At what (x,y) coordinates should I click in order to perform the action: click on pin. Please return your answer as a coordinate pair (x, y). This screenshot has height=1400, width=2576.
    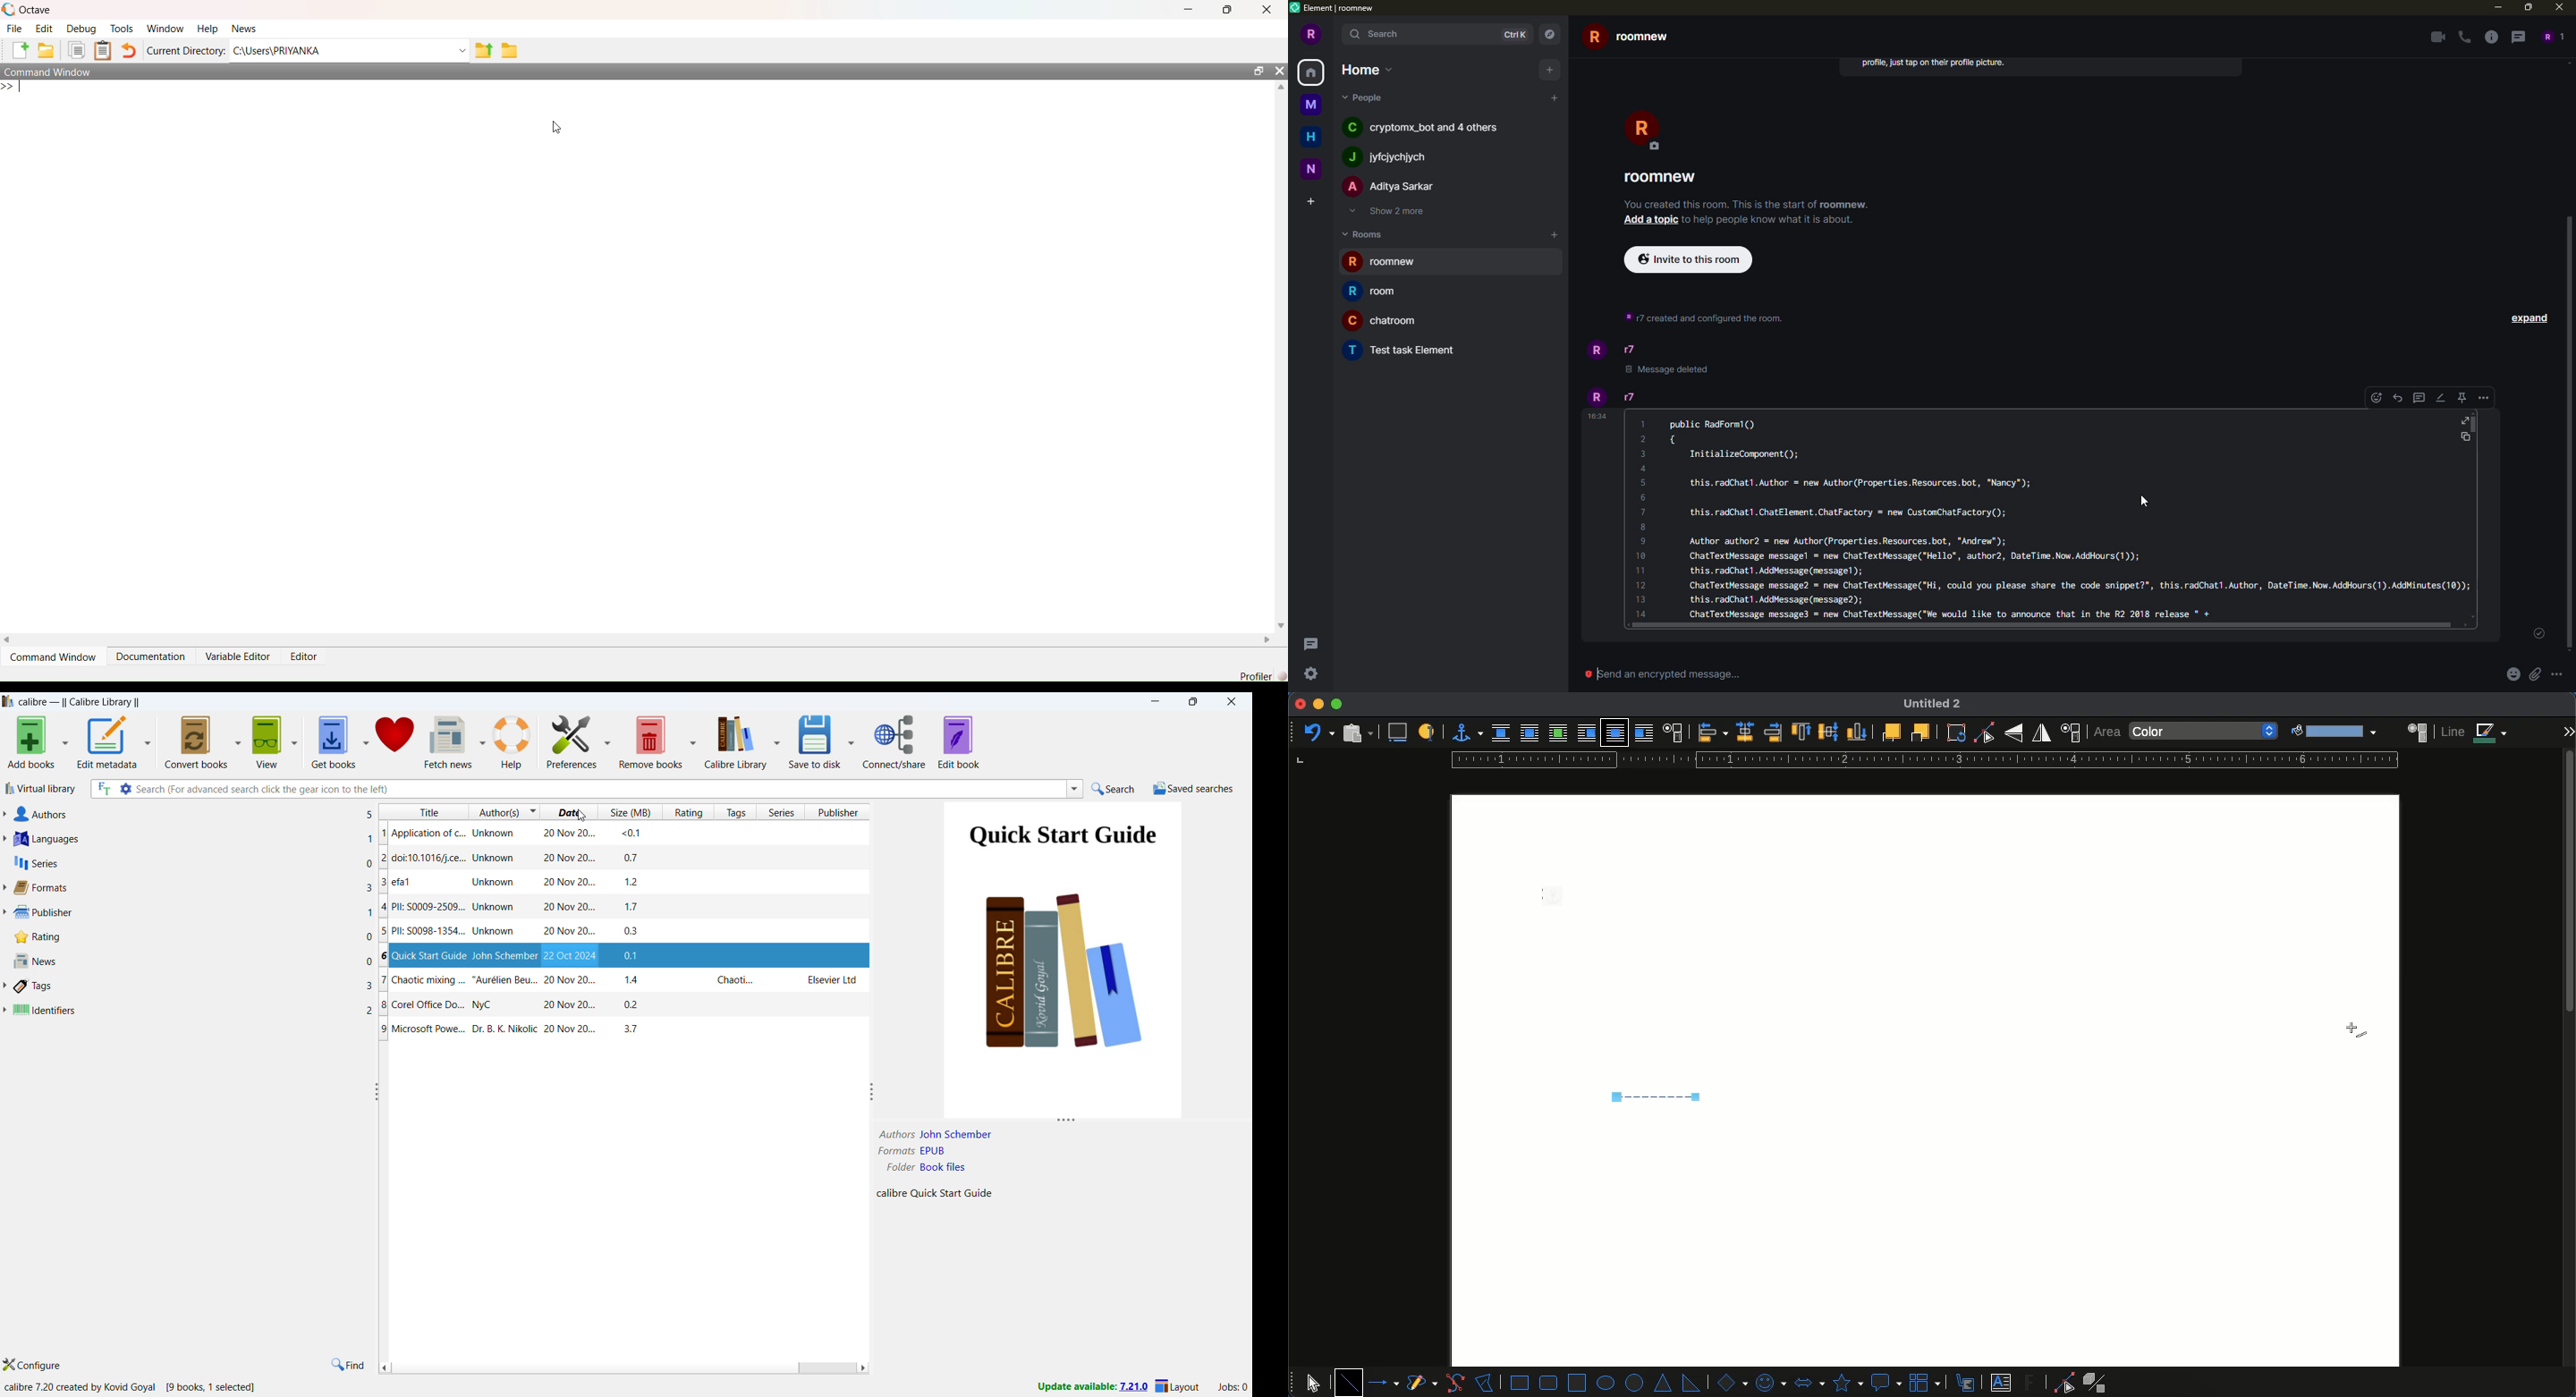
    Looking at the image, I should click on (2461, 398).